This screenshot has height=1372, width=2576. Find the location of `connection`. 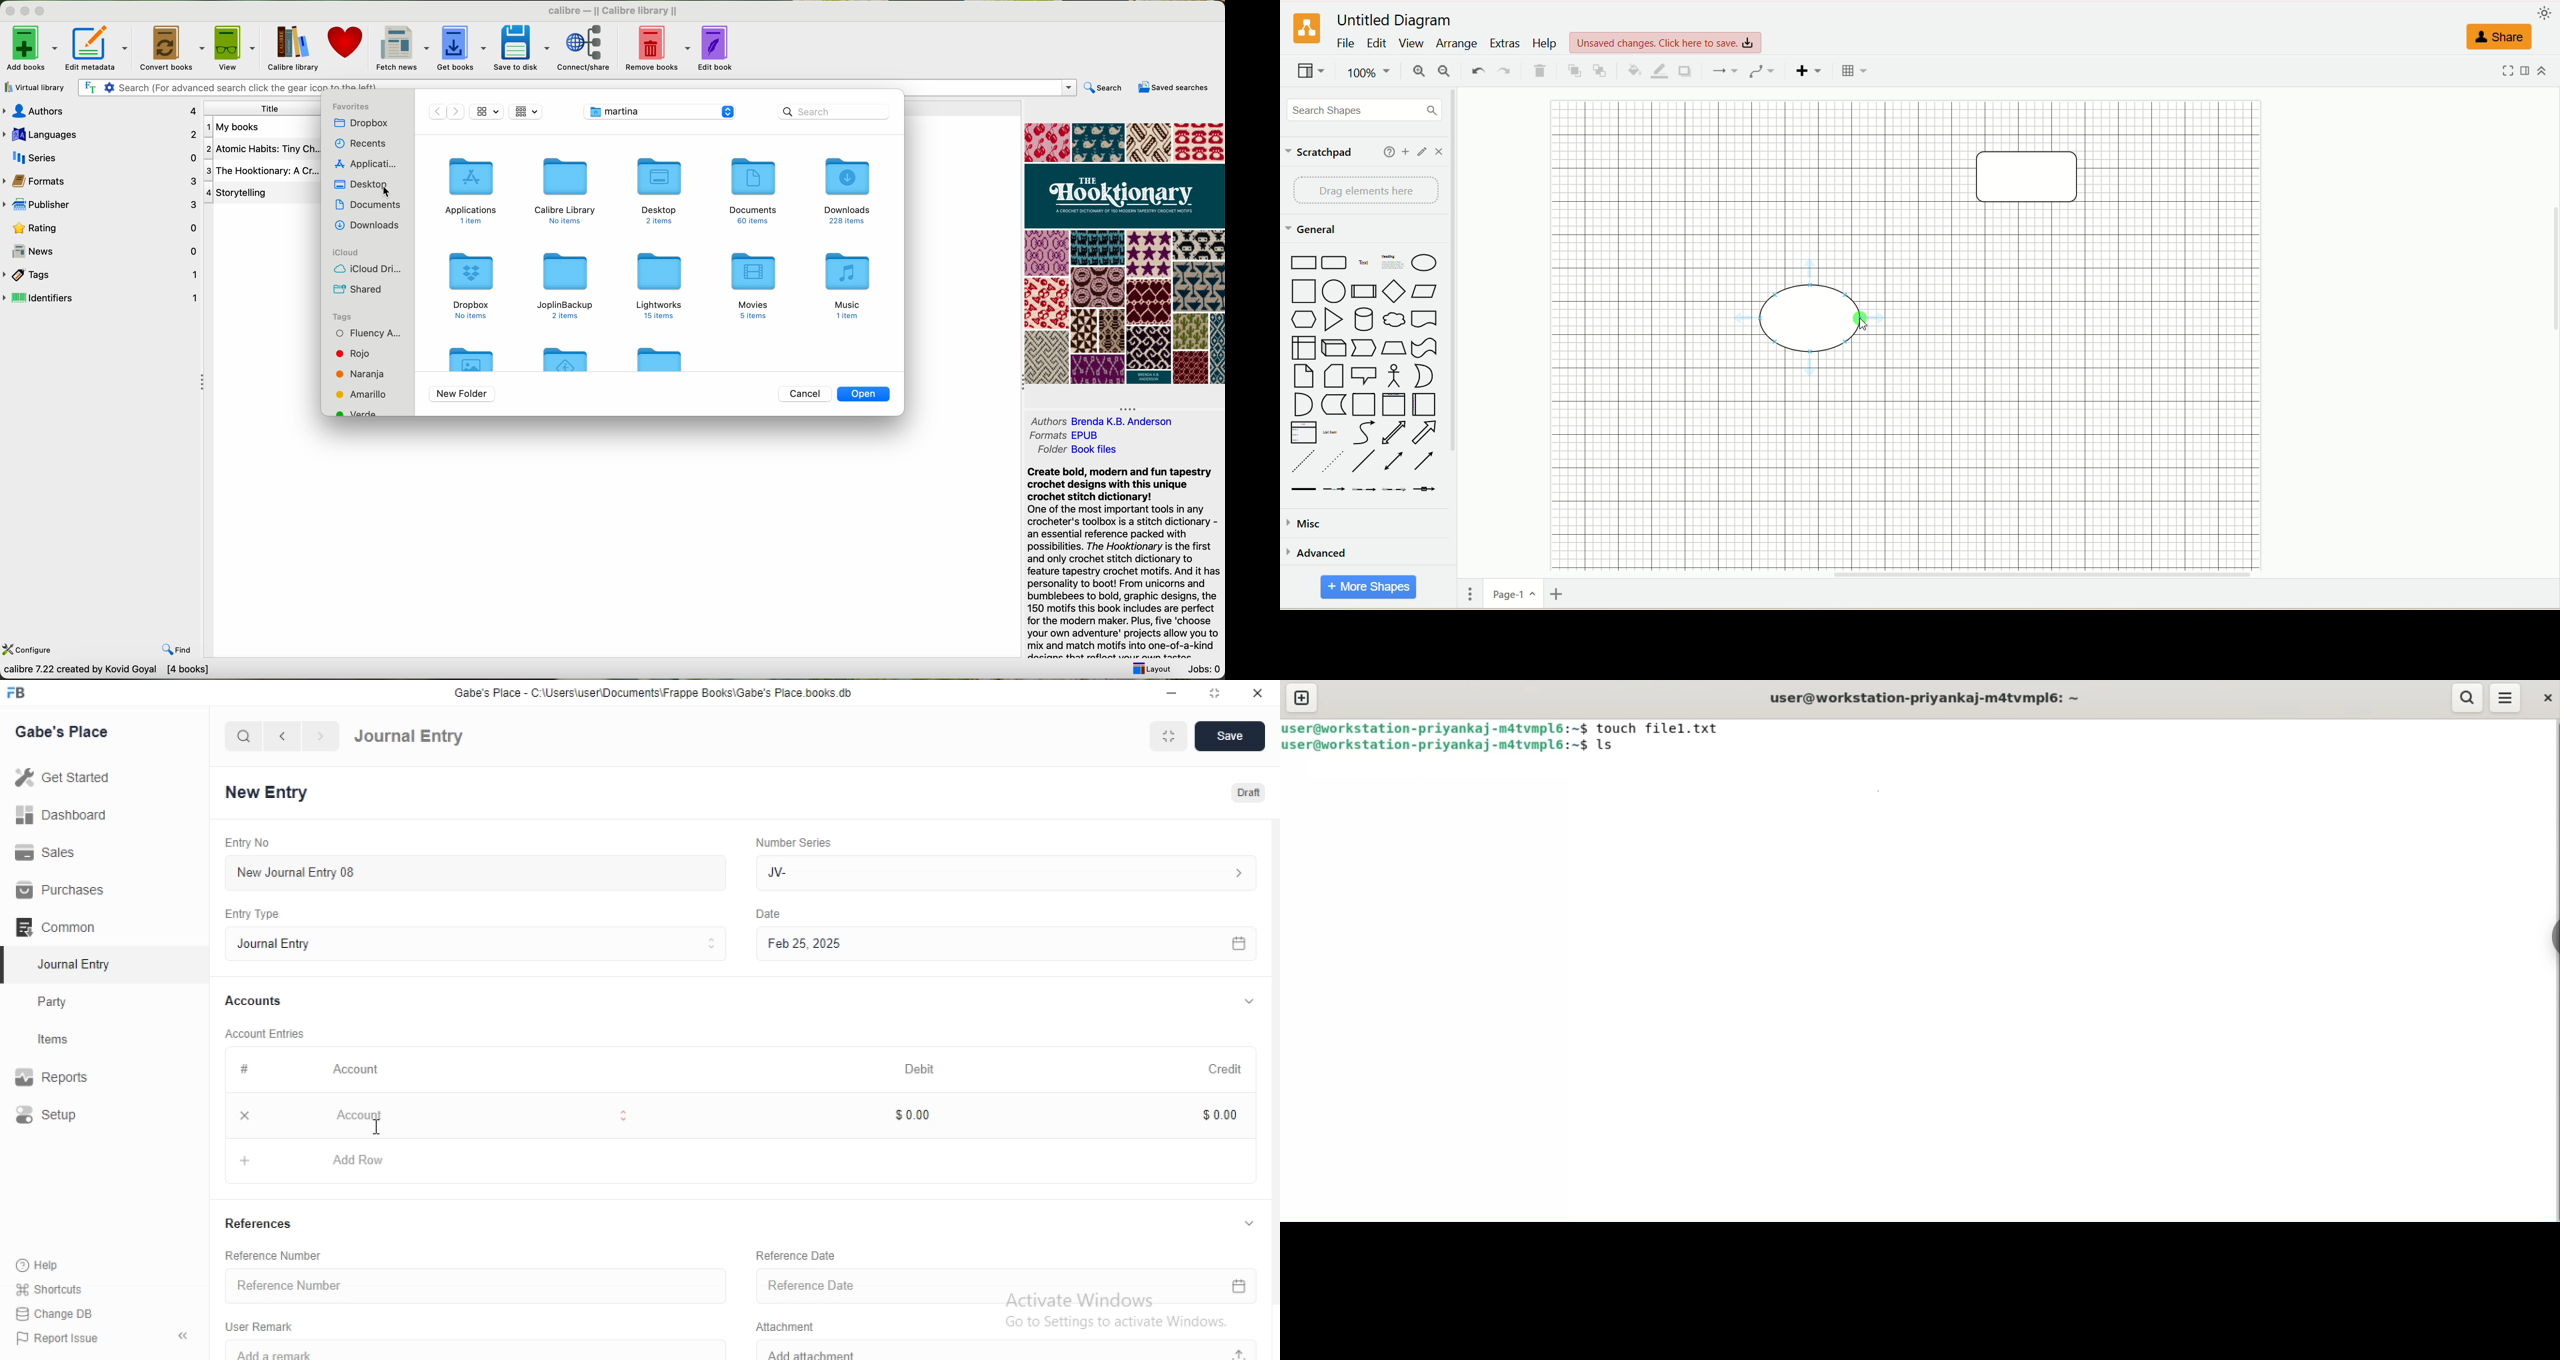

connection is located at coordinates (1723, 70).